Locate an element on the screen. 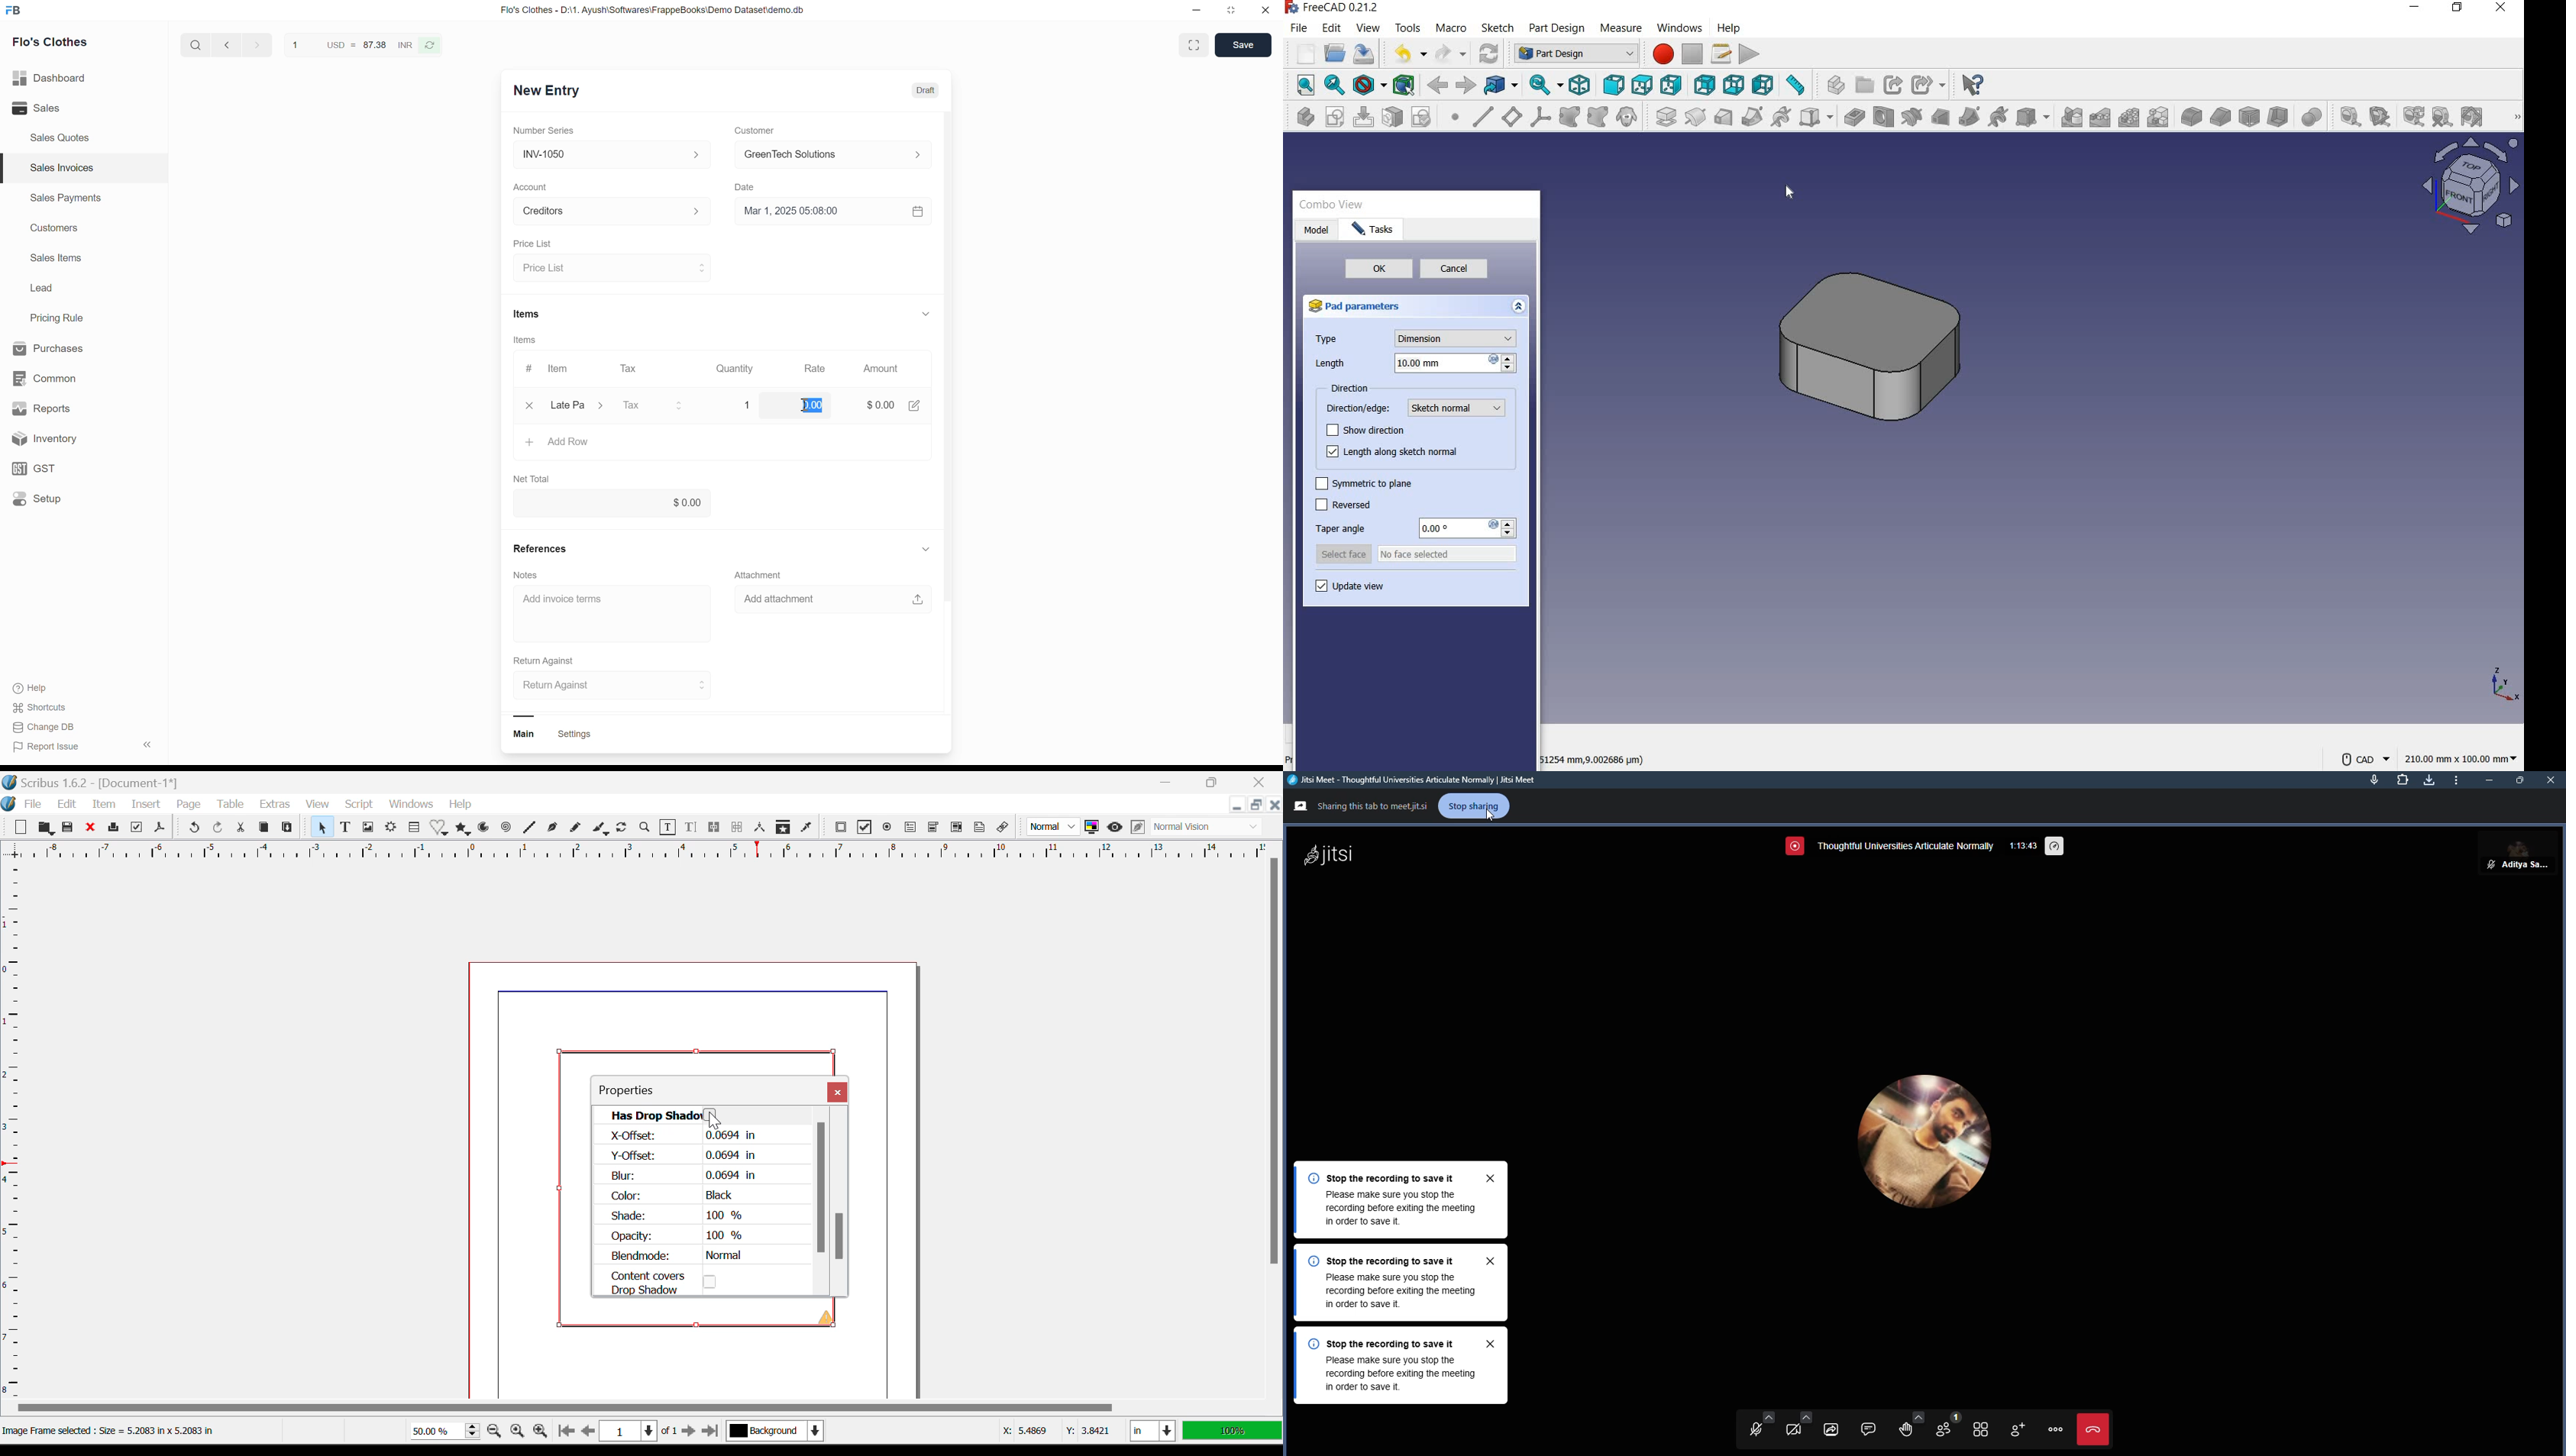 The width and height of the screenshot is (2576, 1456). Help is located at coordinates (1976, 82).